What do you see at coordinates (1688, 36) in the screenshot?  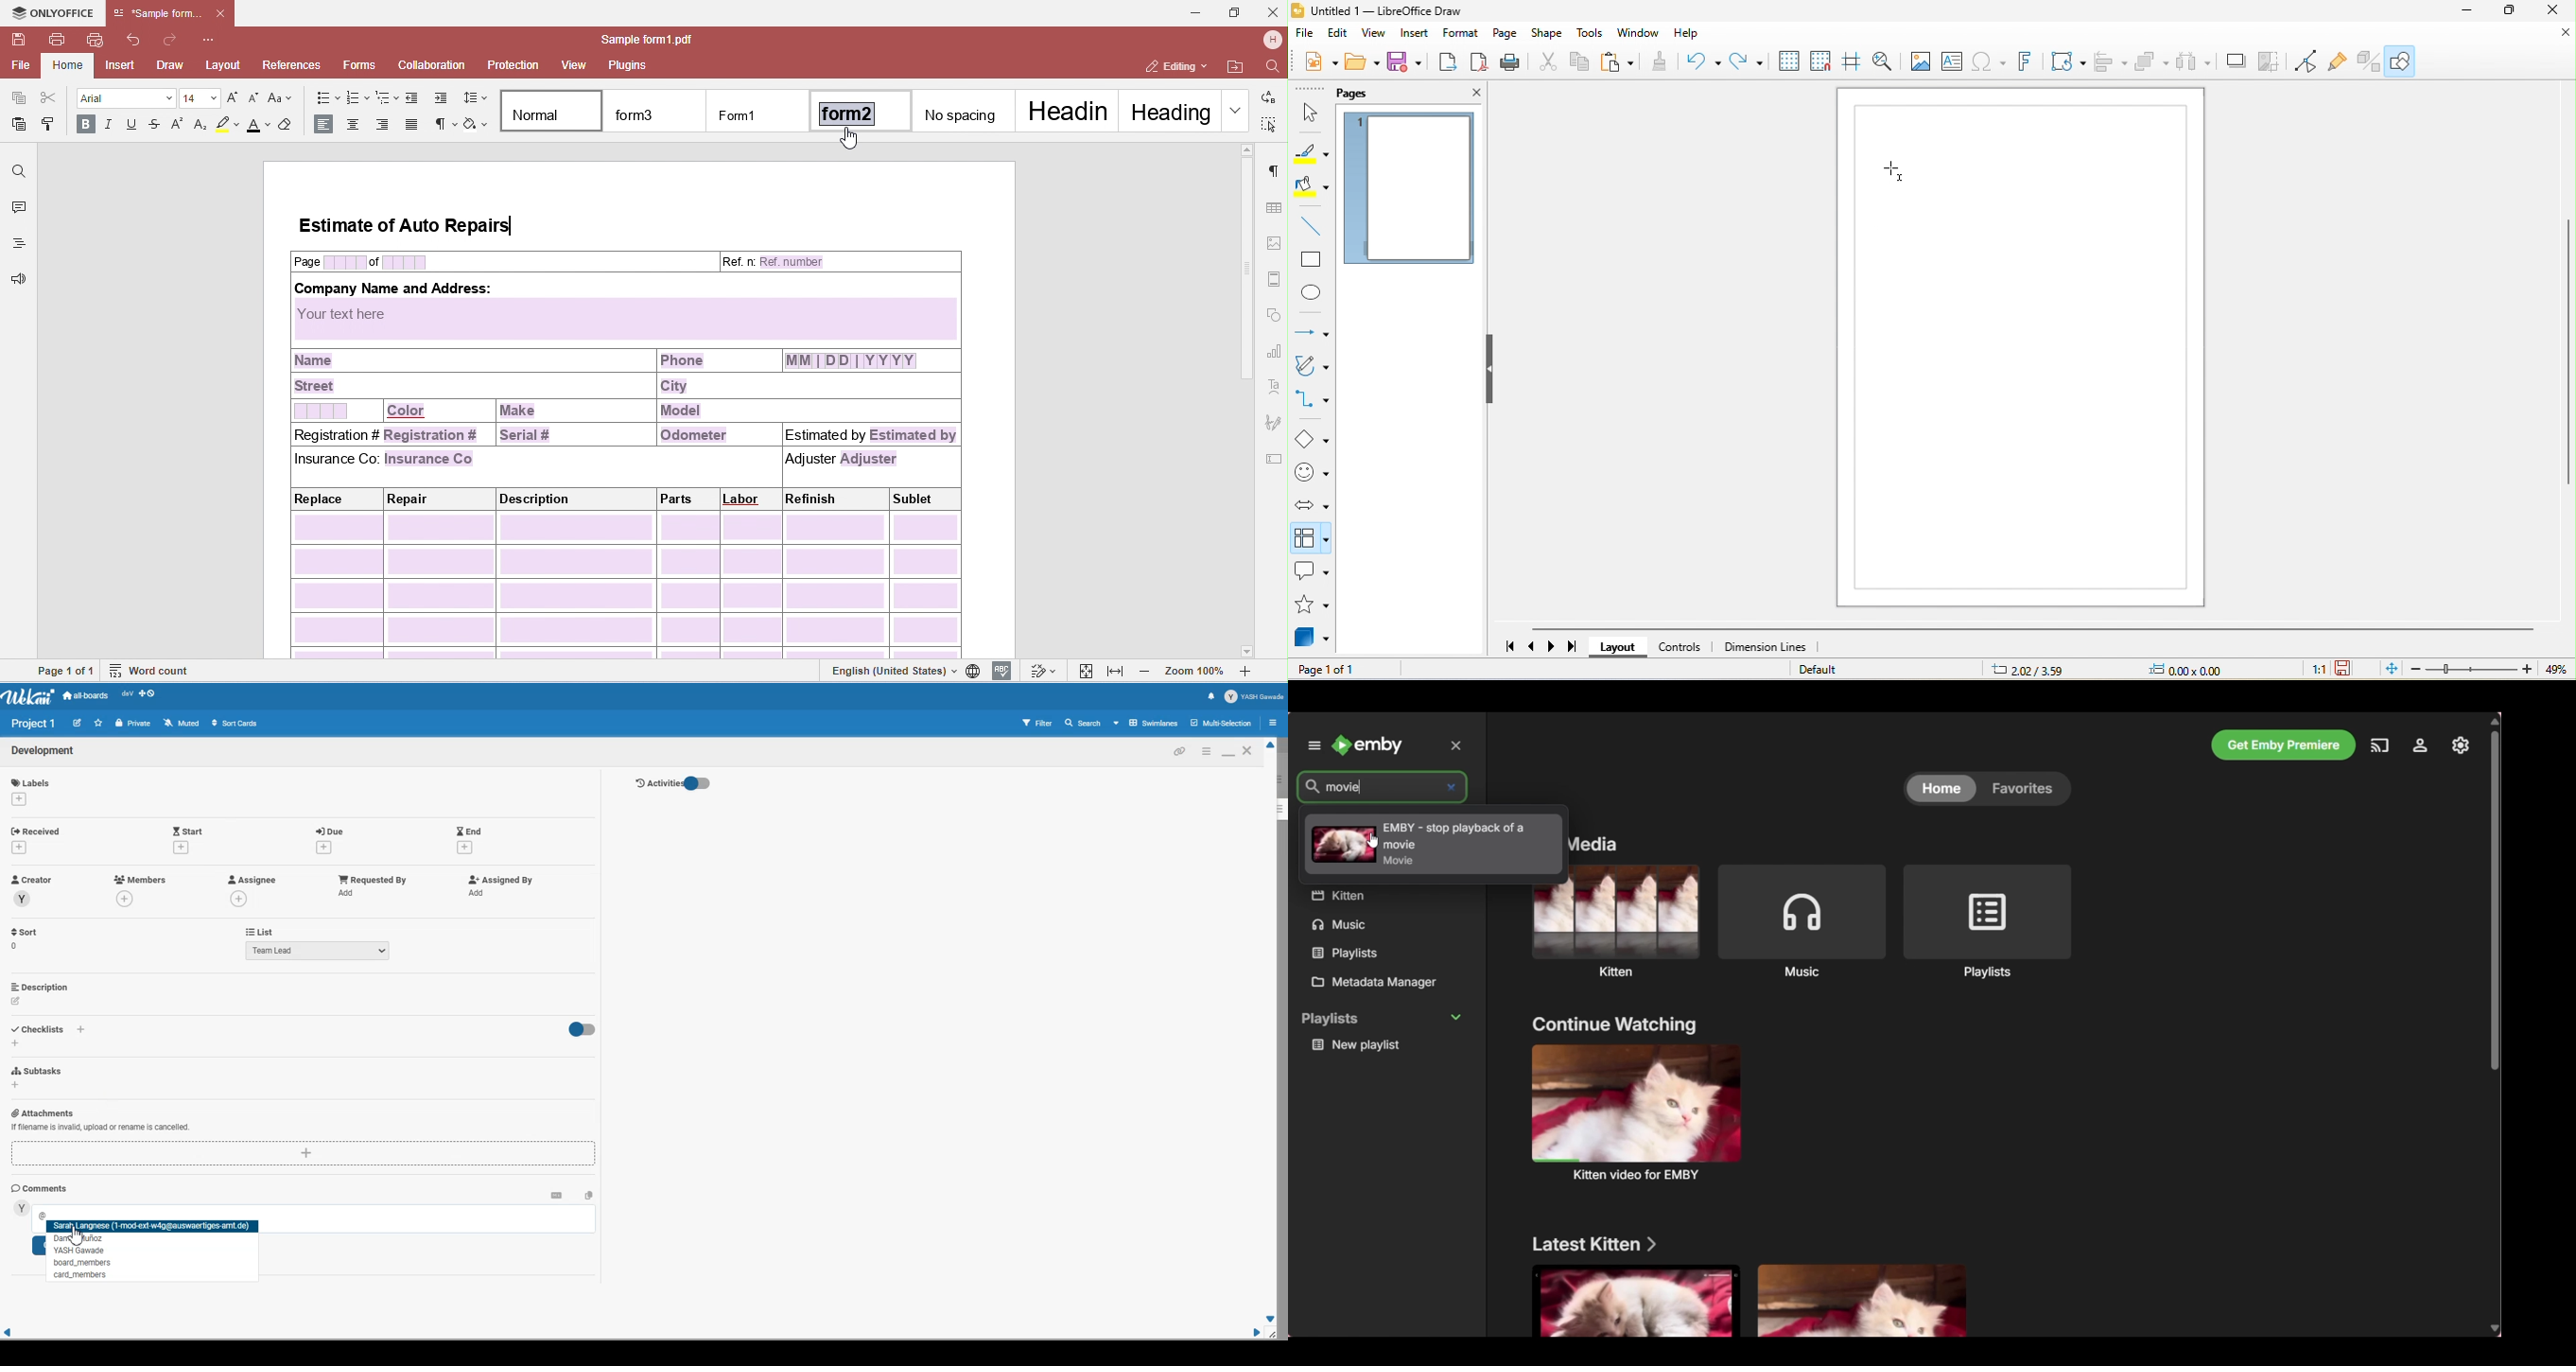 I see `help` at bounding box center [1688, 36].